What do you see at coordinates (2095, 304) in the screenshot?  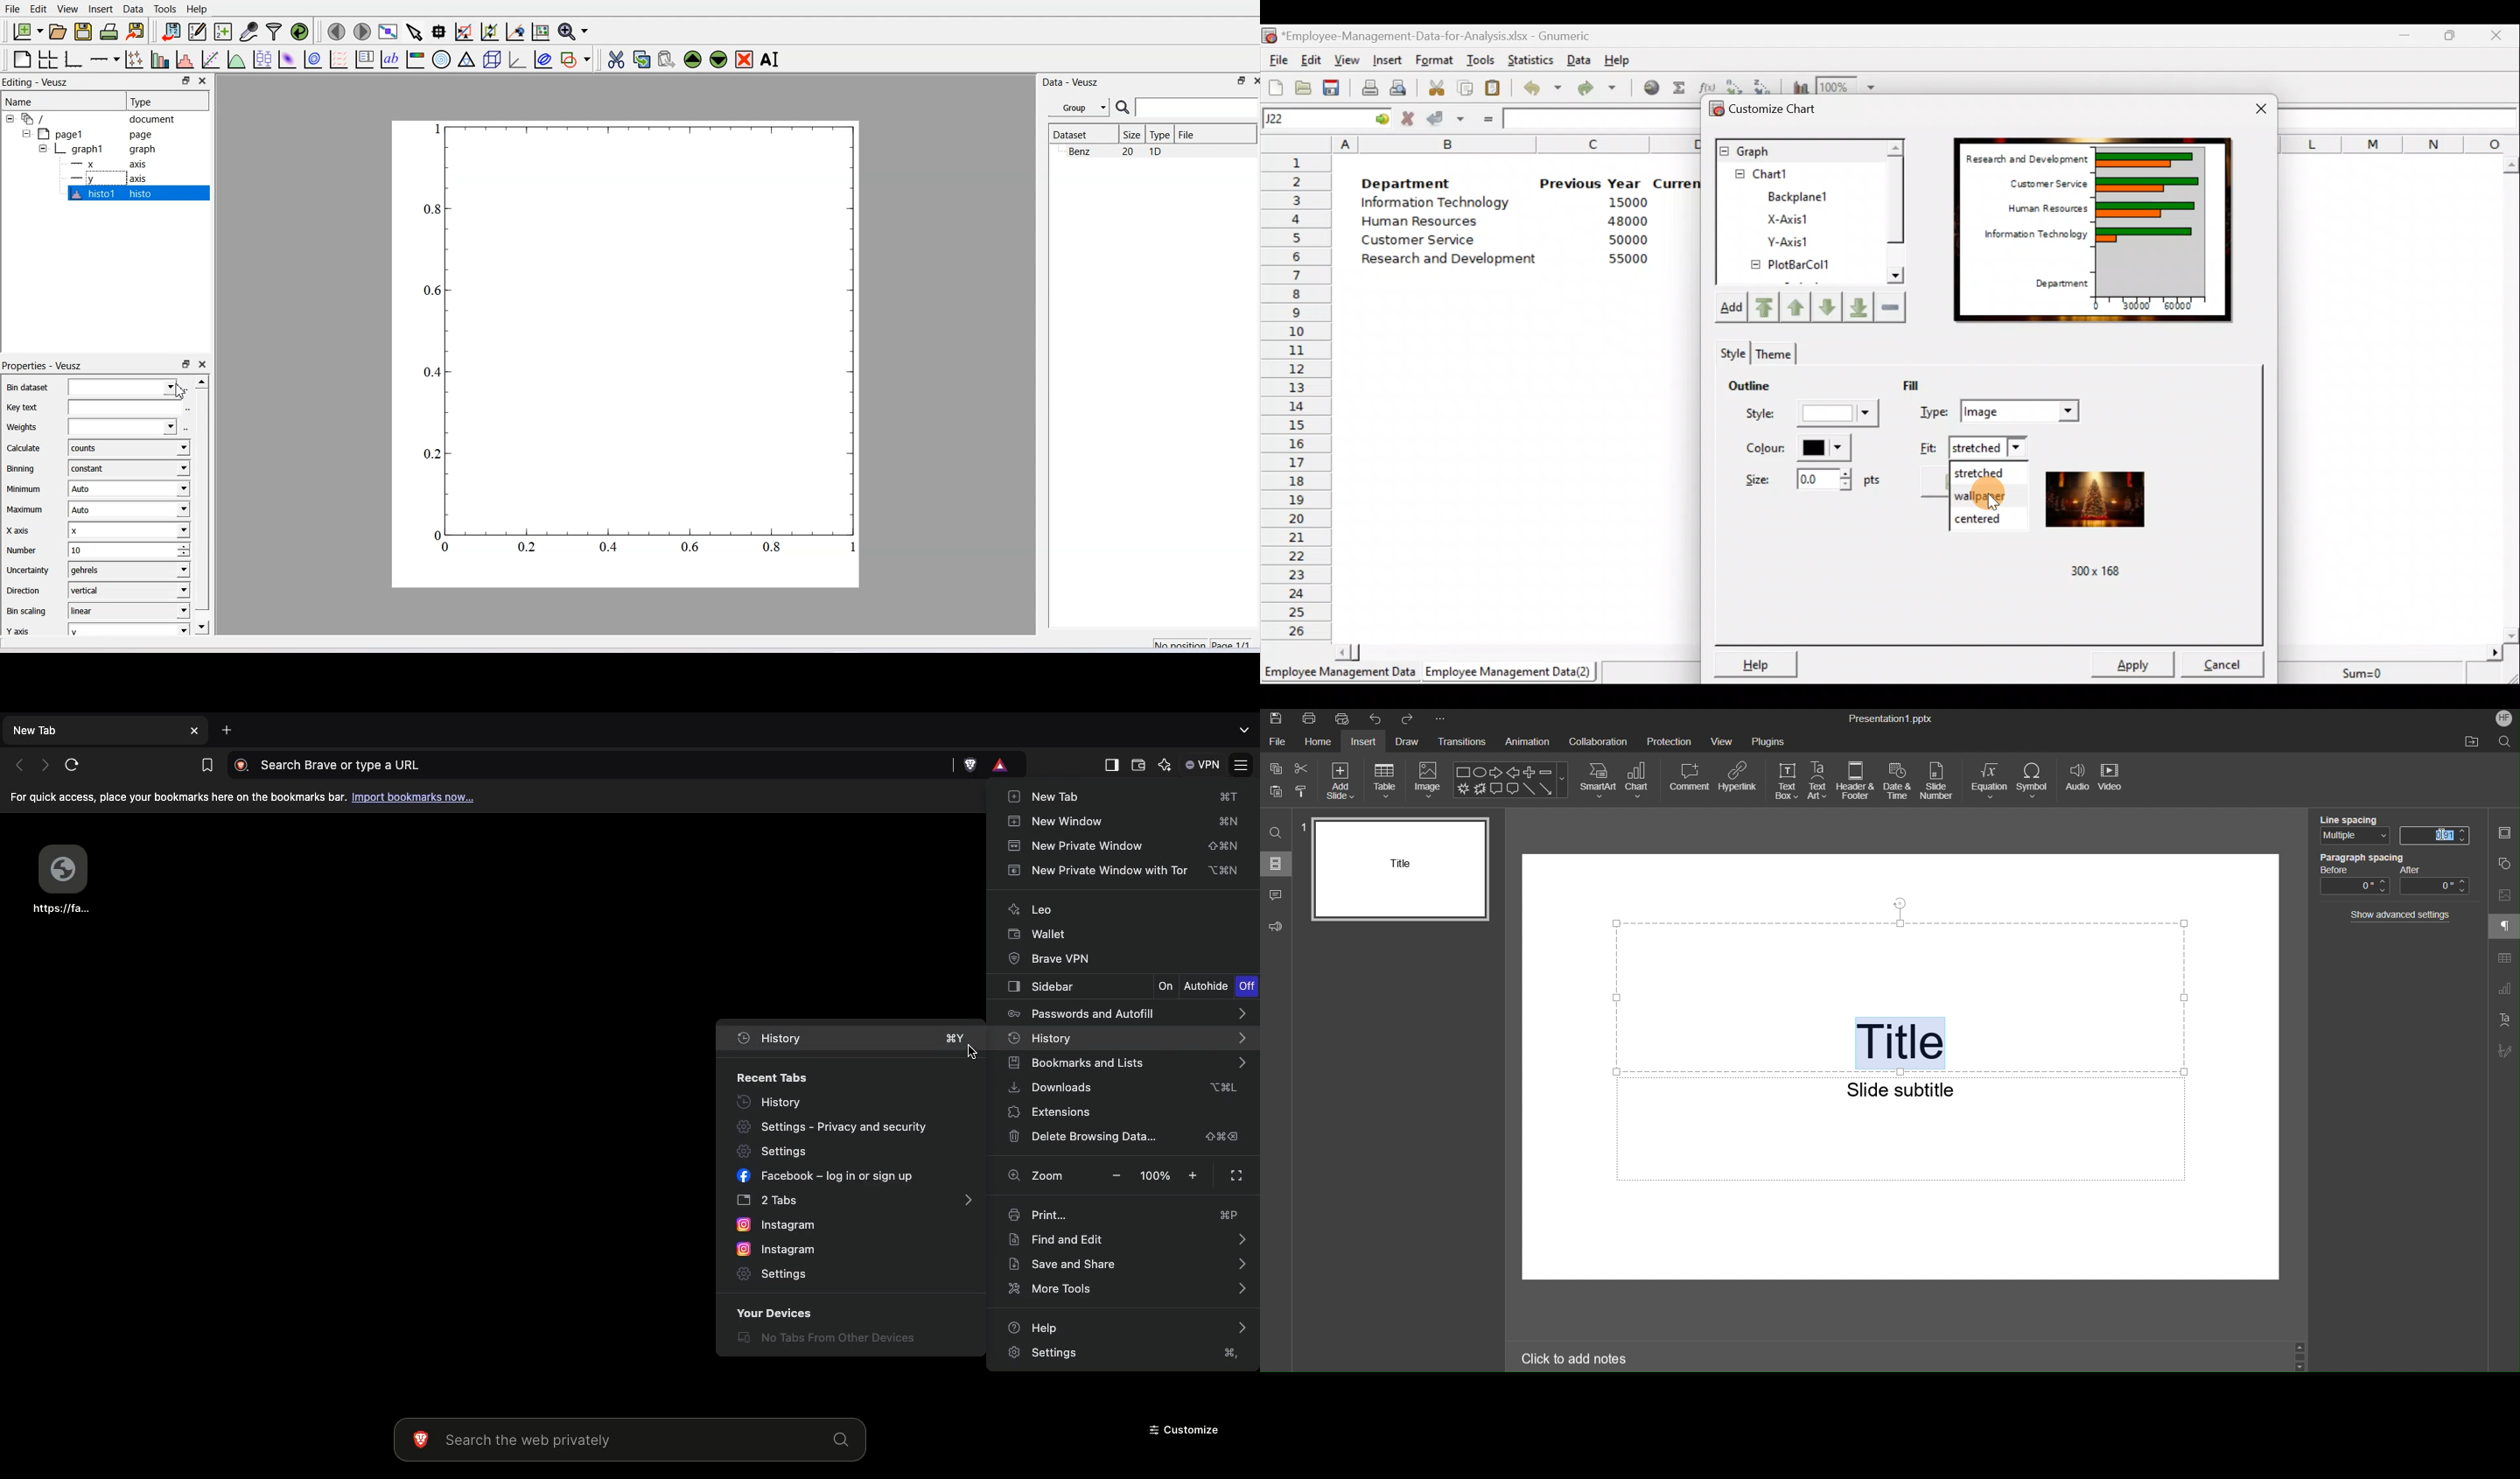 I see `0` at bounding box center [2095, 304].